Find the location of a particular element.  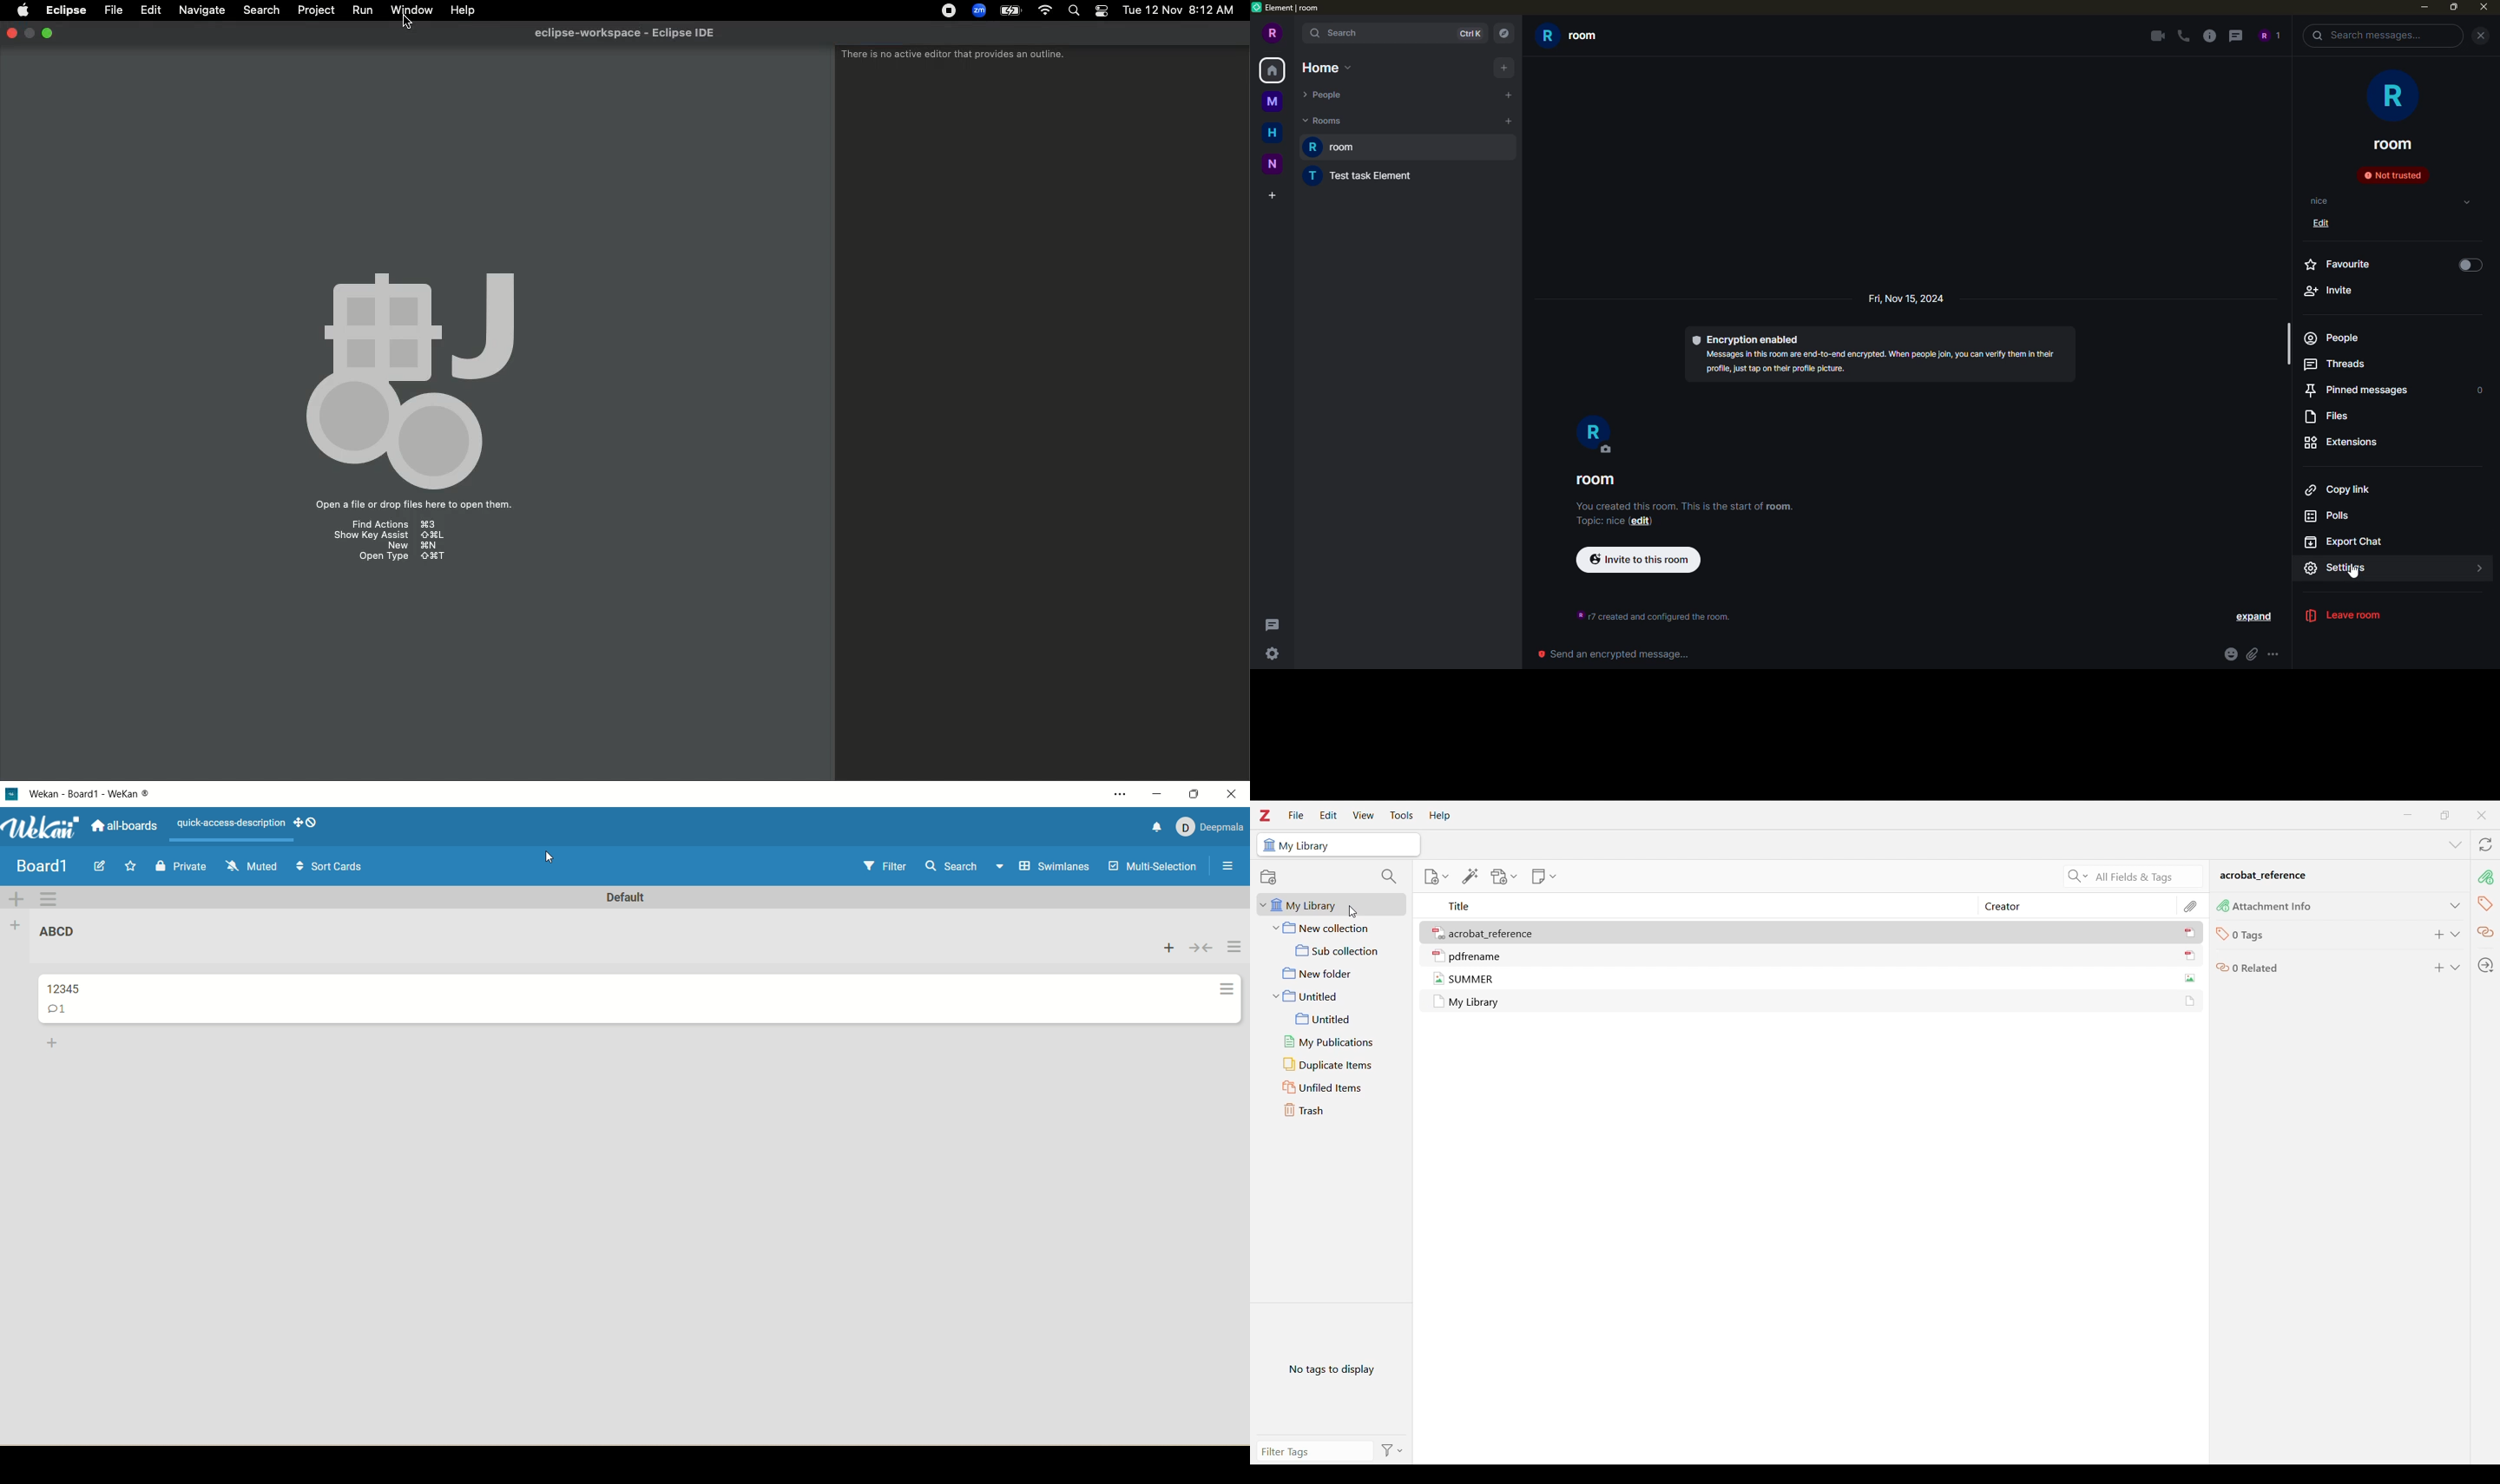

threads is located at coordinates (2336, 364).